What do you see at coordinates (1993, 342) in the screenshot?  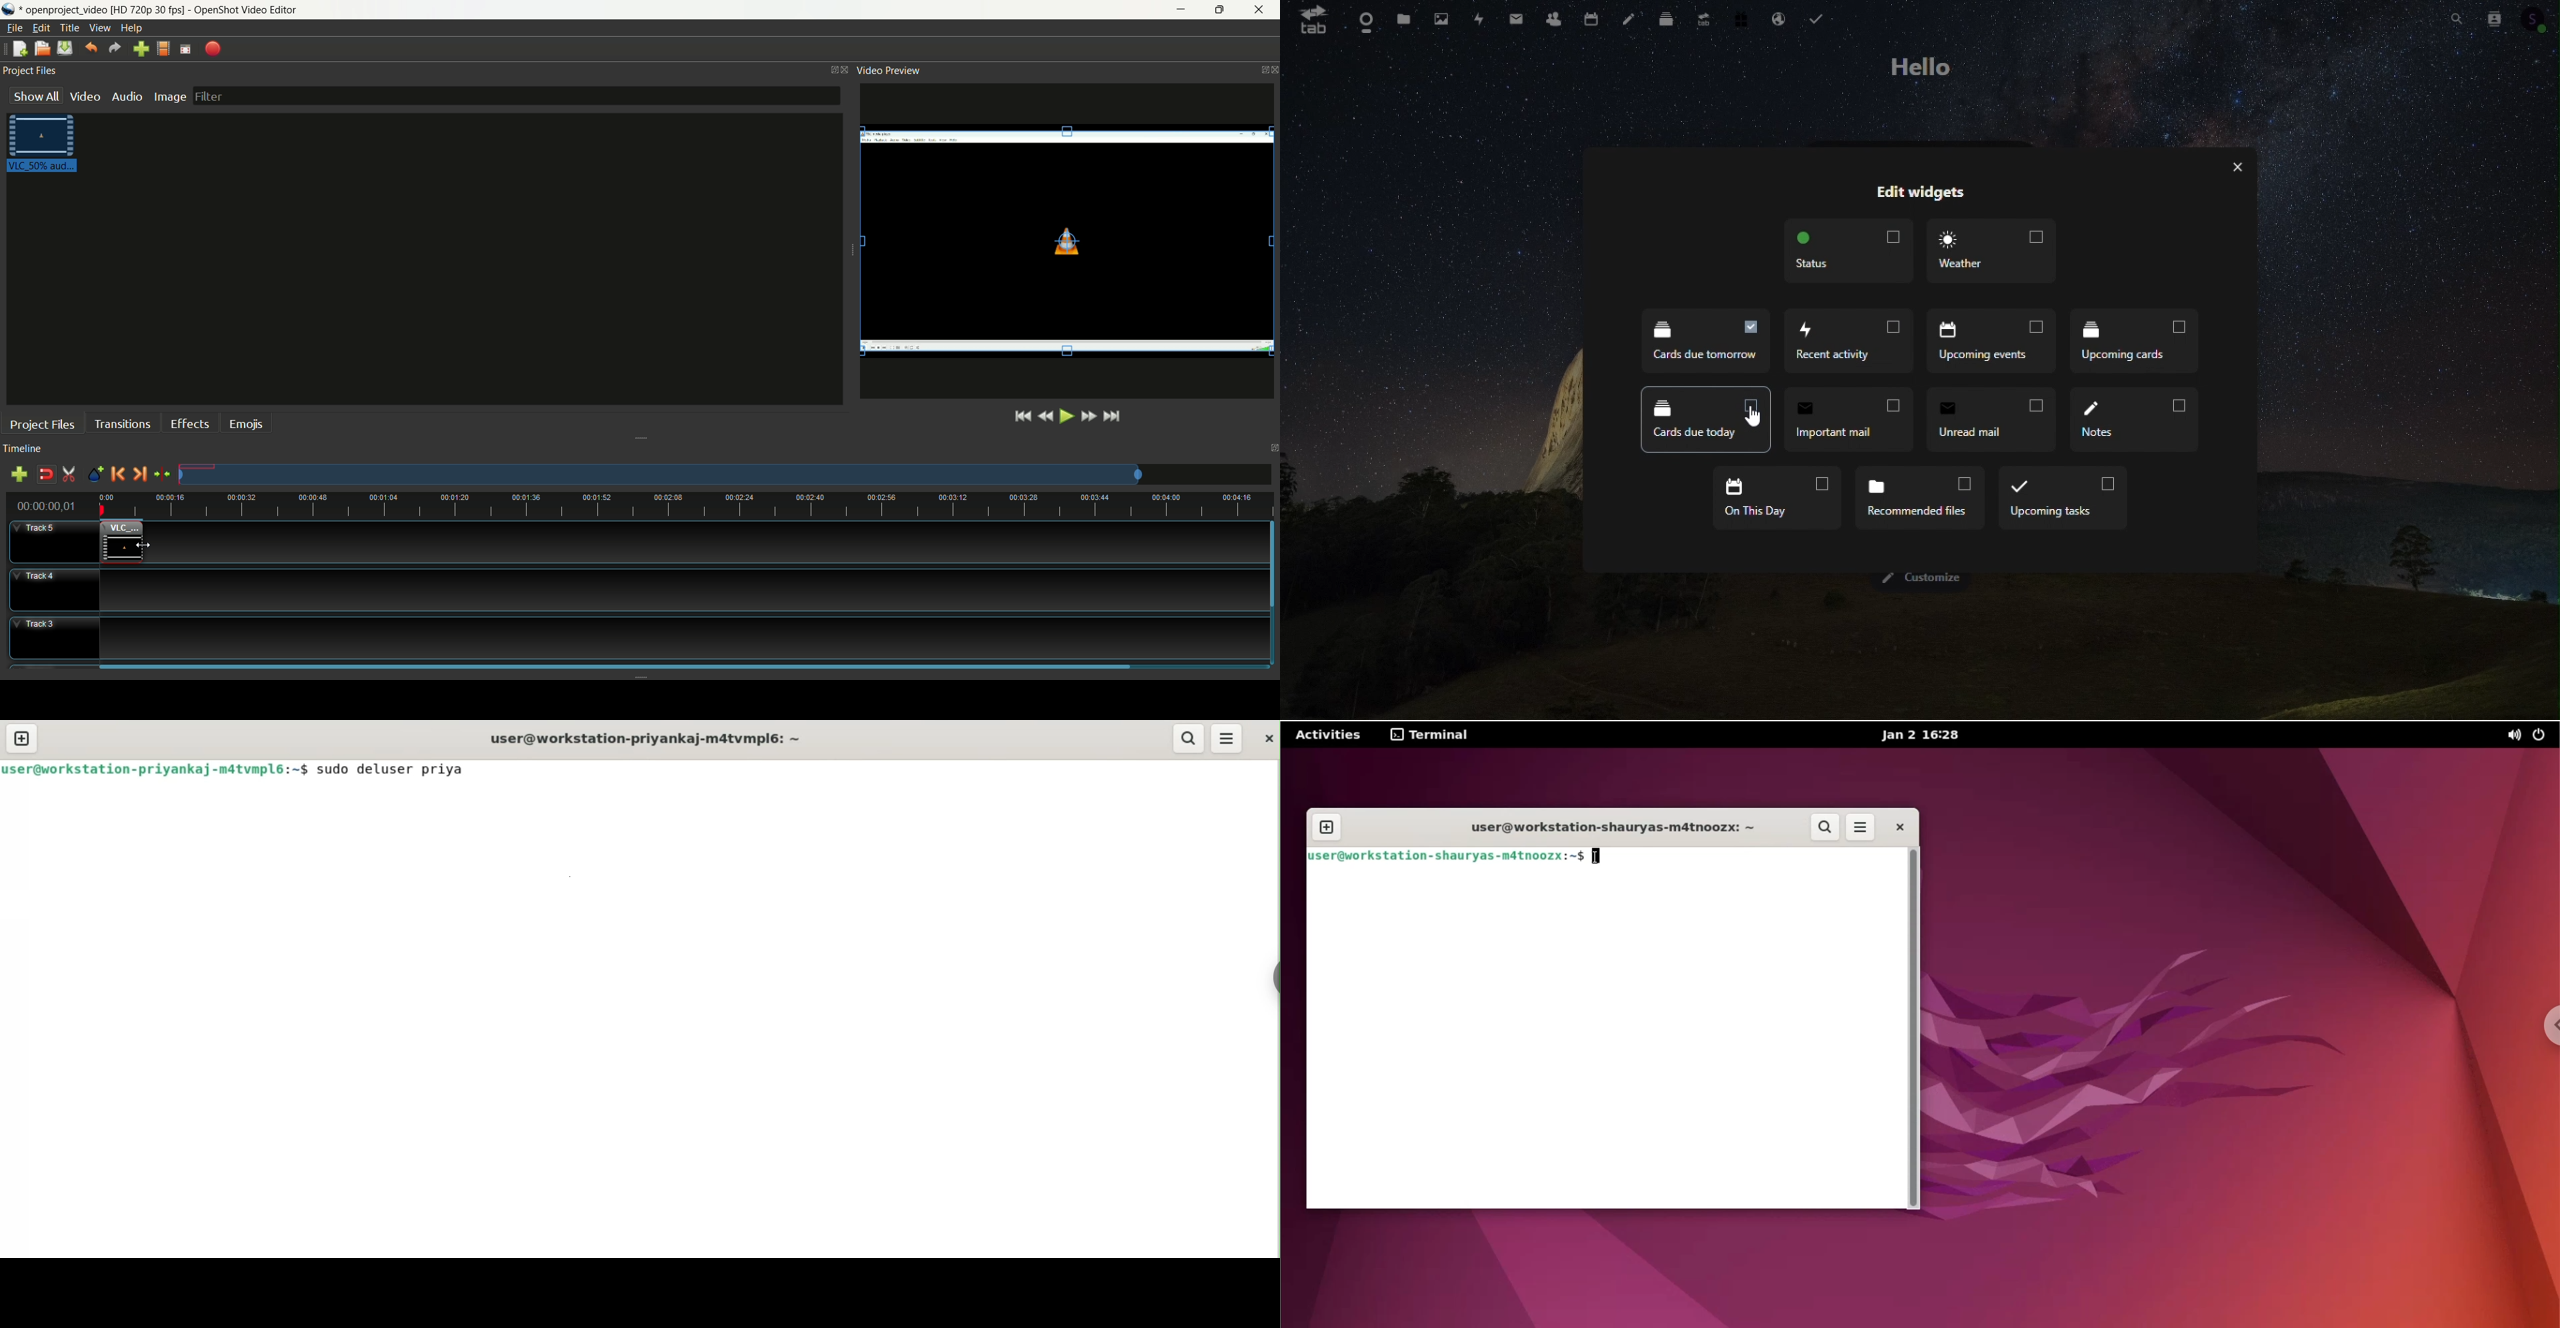 I see `Upcoming events` at bounding box center [1993, 342].